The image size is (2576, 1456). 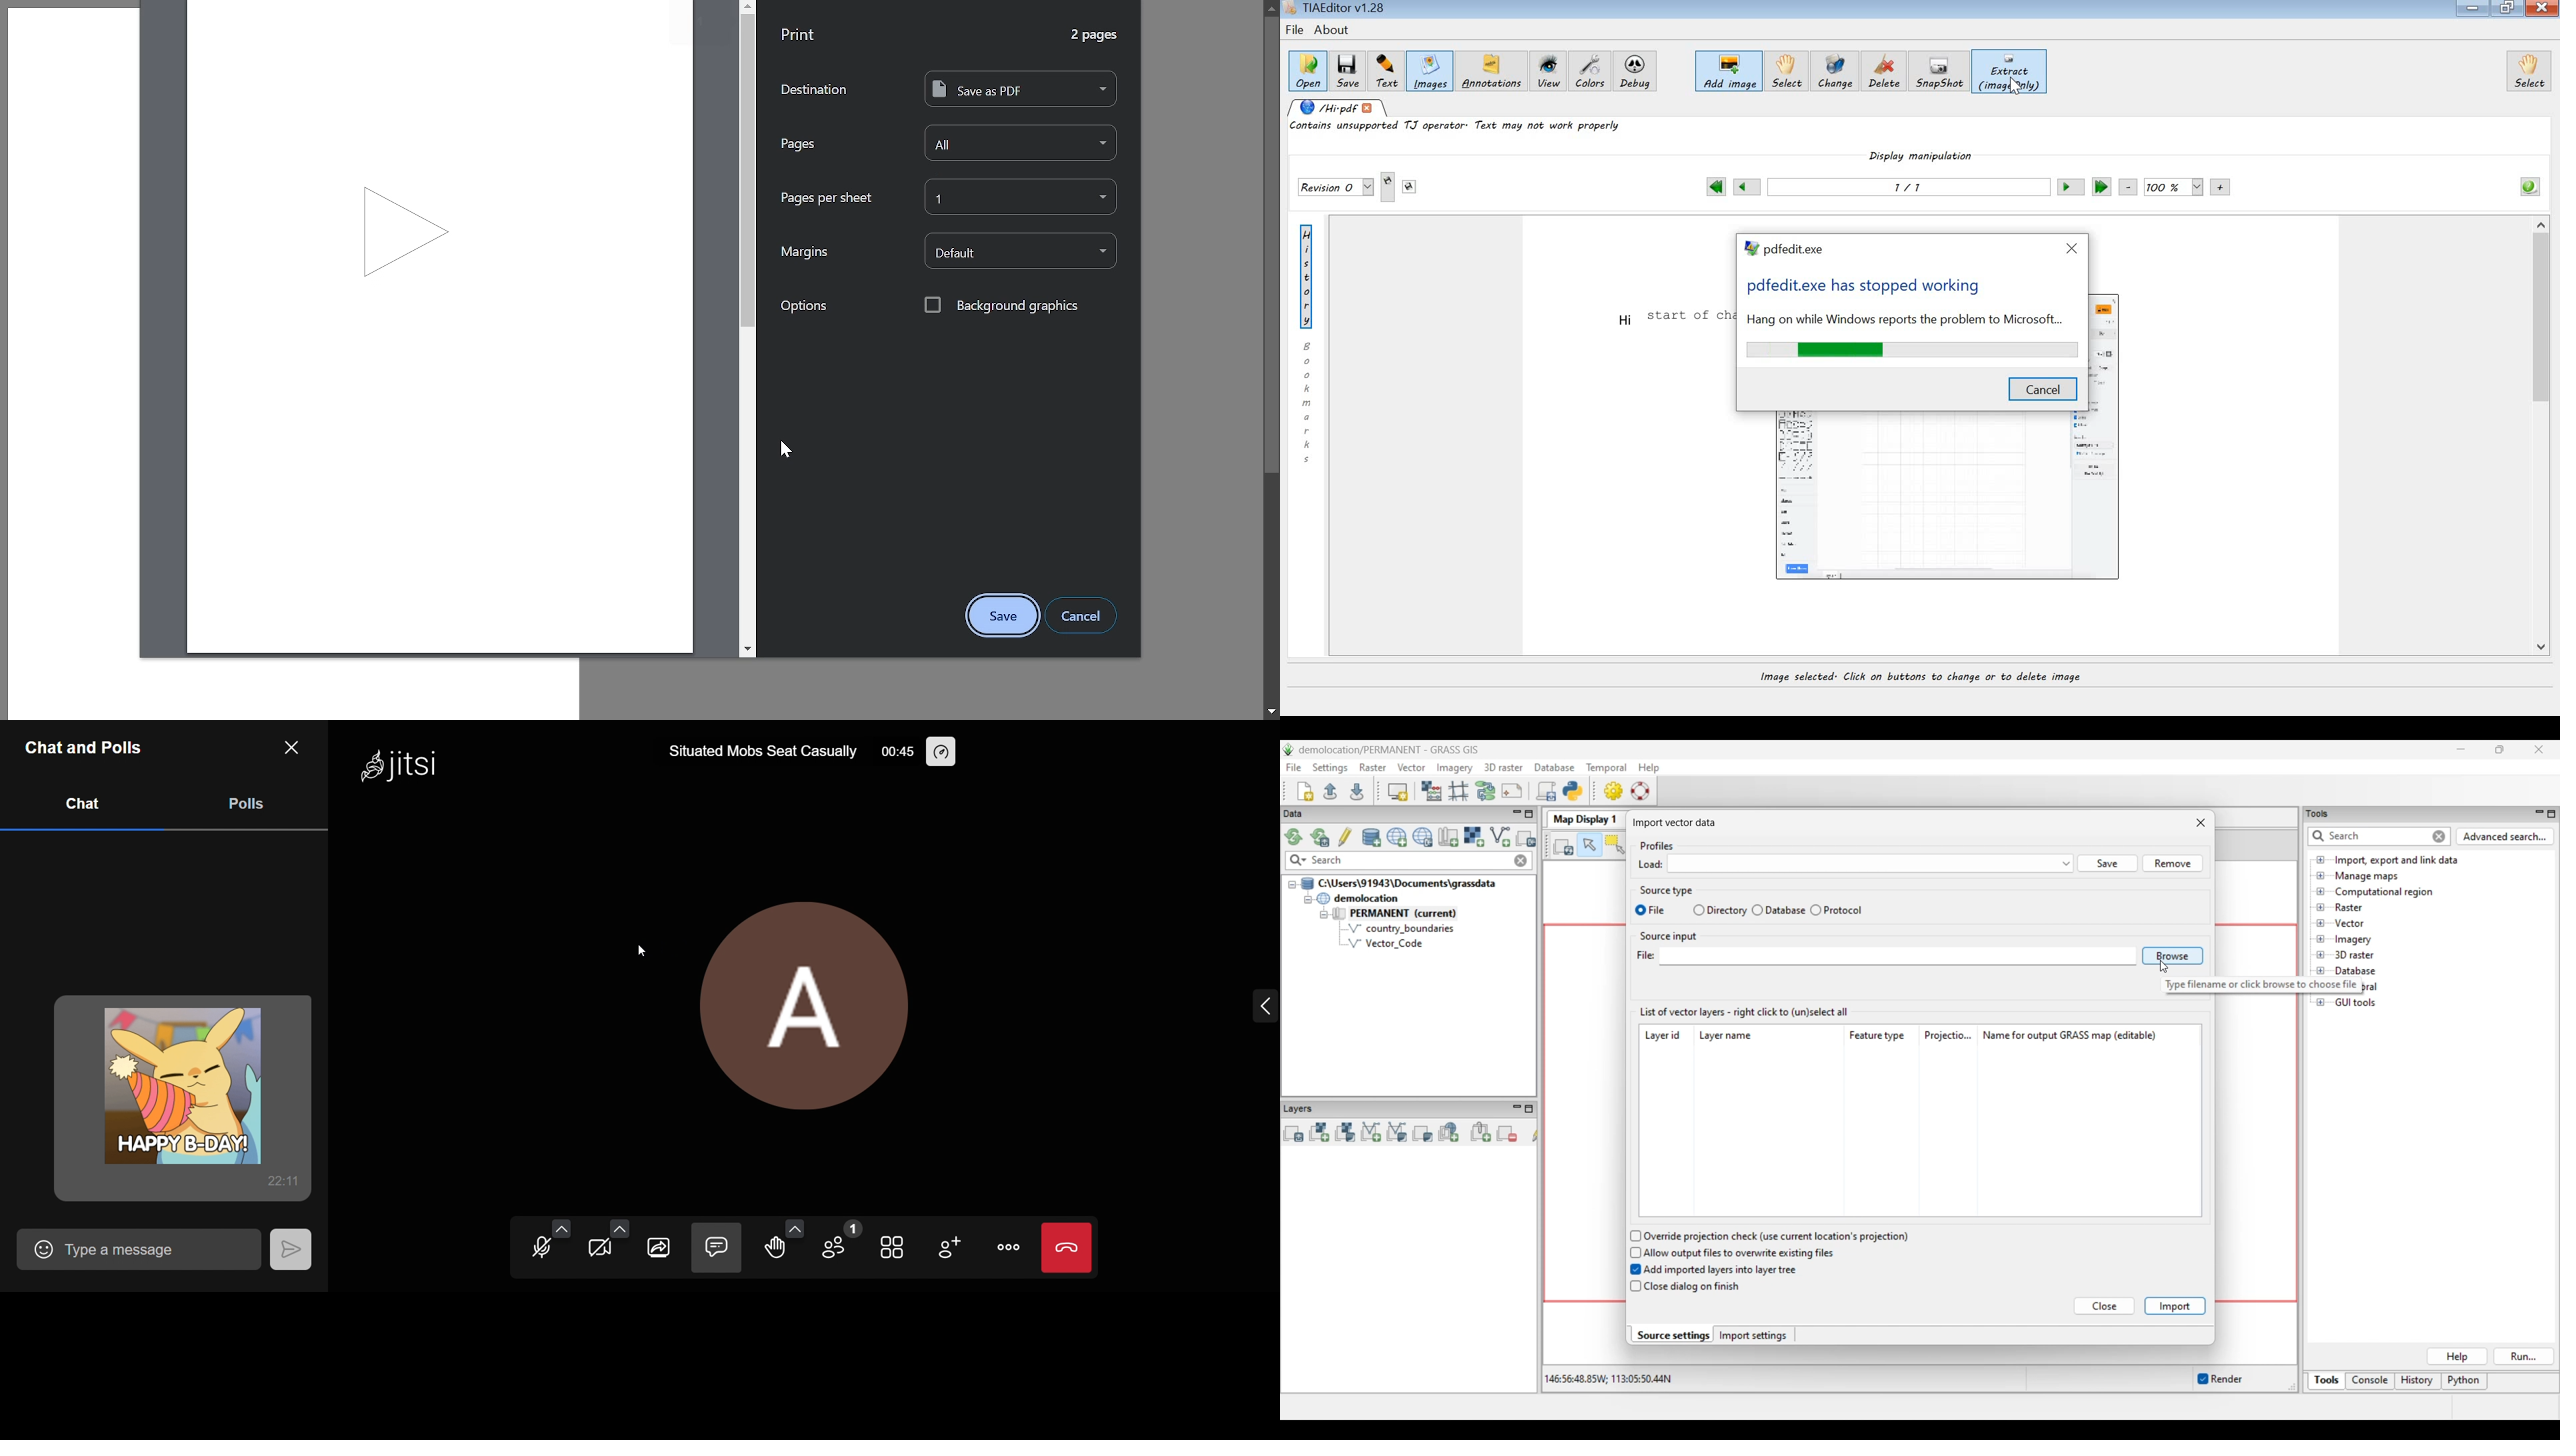 I want to click on Background graphics, so click(x=1002, y=305).